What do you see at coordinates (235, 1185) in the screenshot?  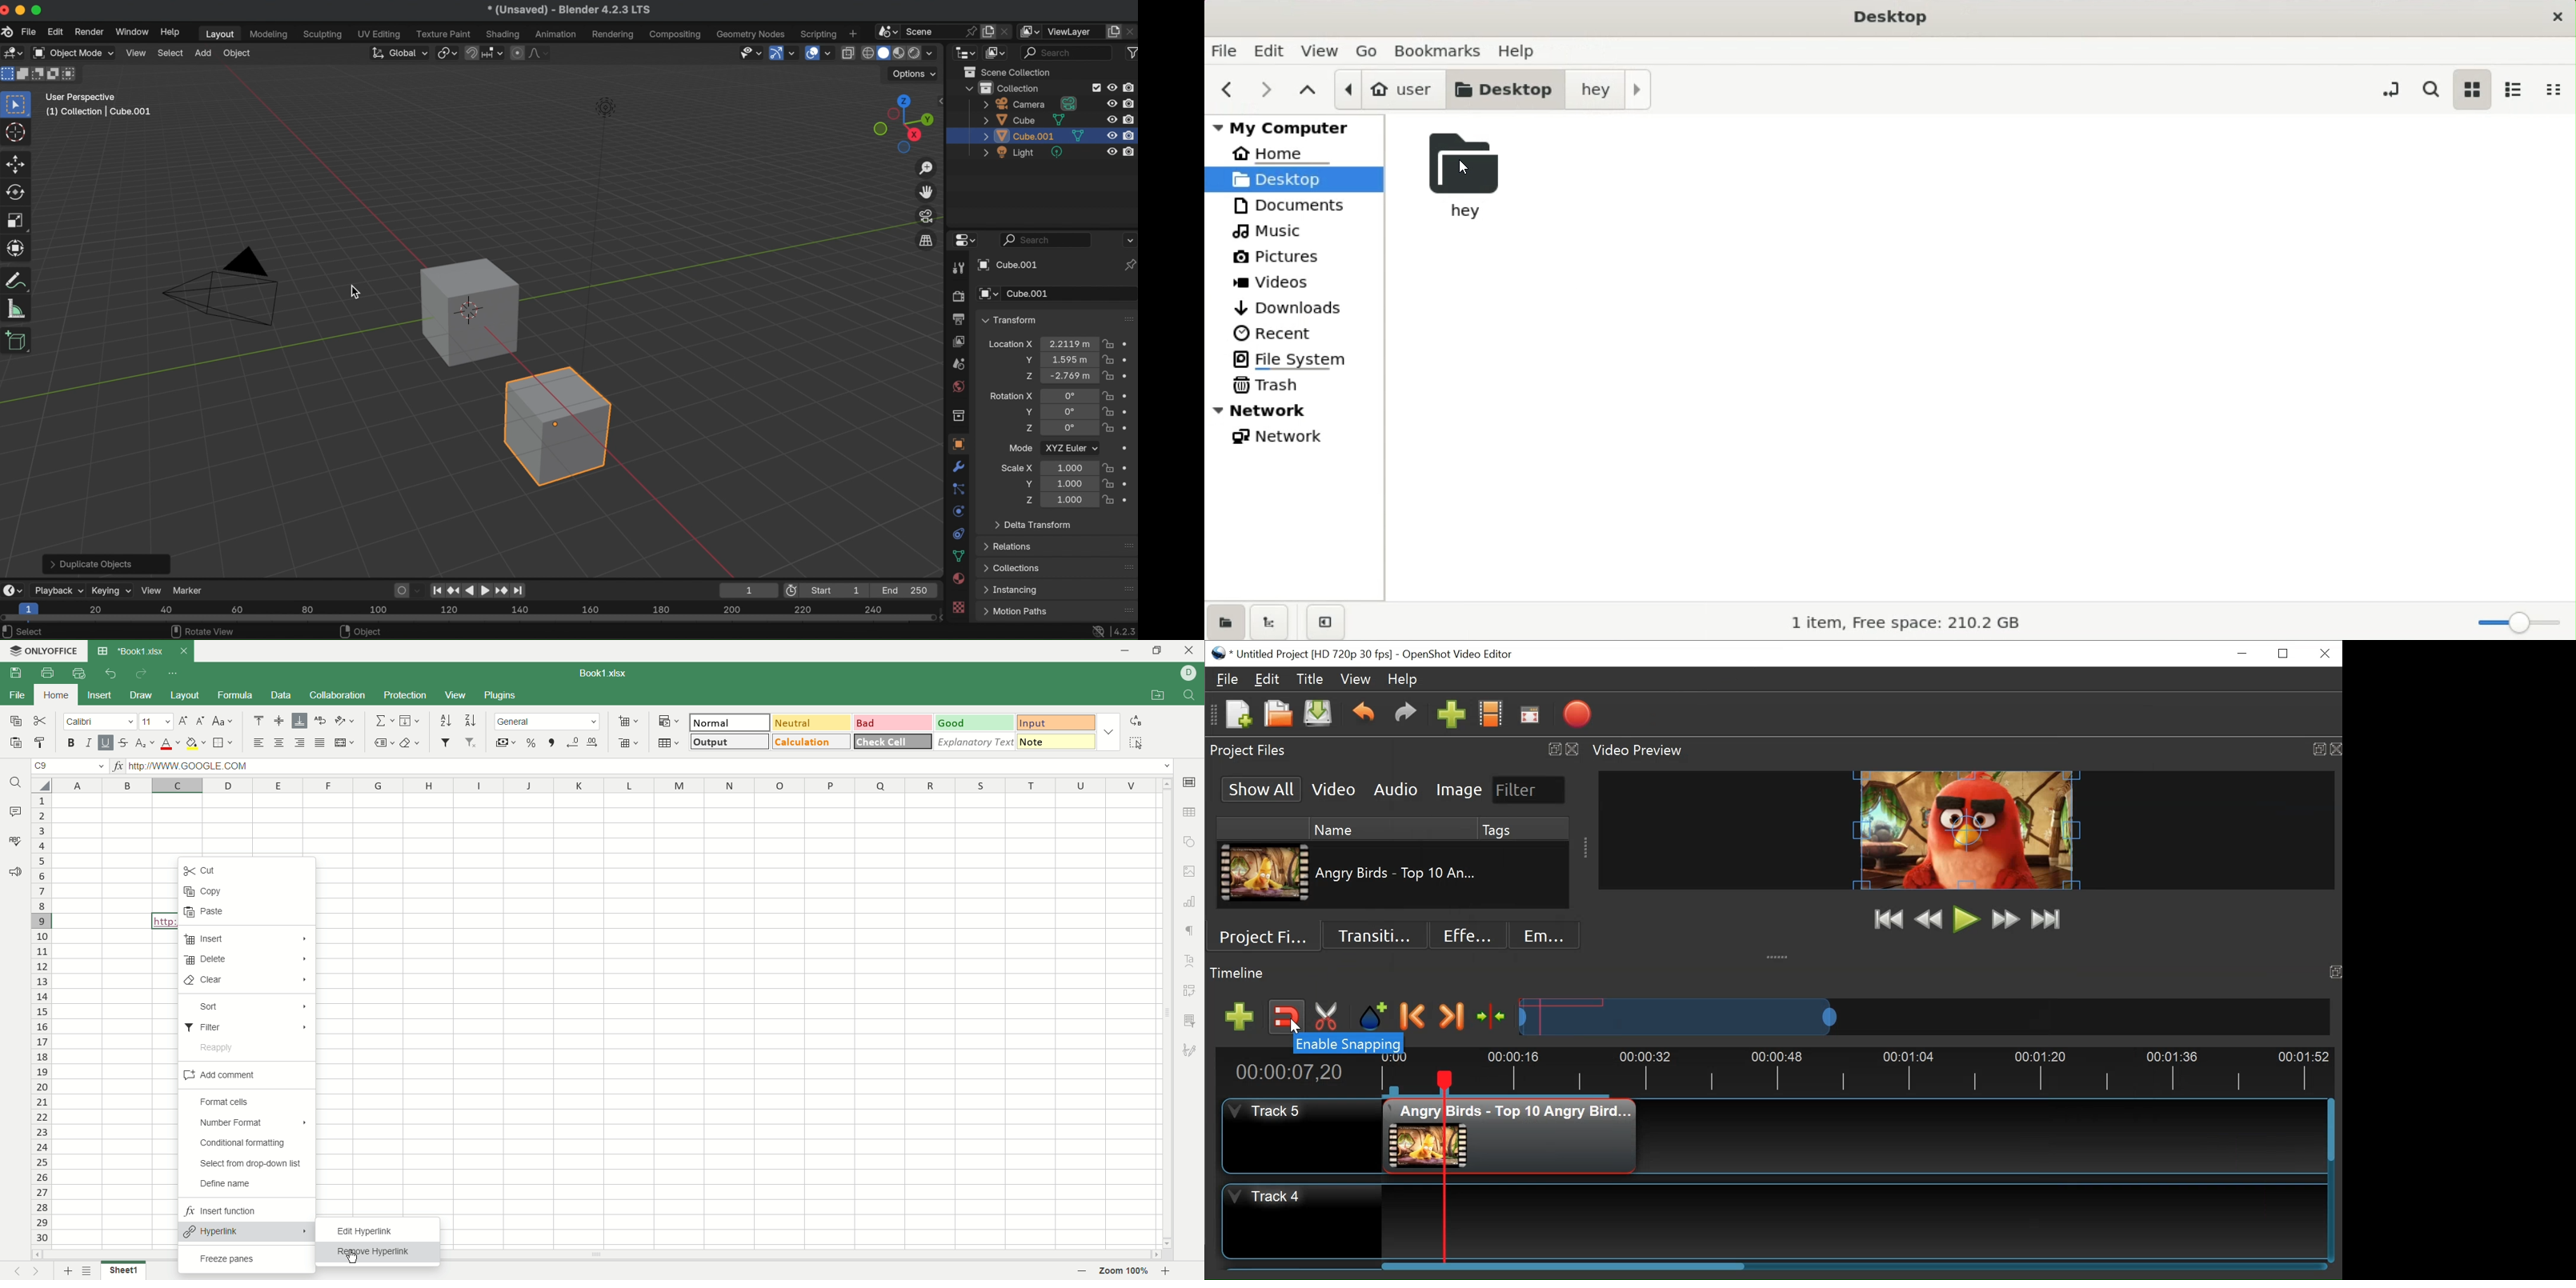 I see `define name` at bounding box center [235, 1185].